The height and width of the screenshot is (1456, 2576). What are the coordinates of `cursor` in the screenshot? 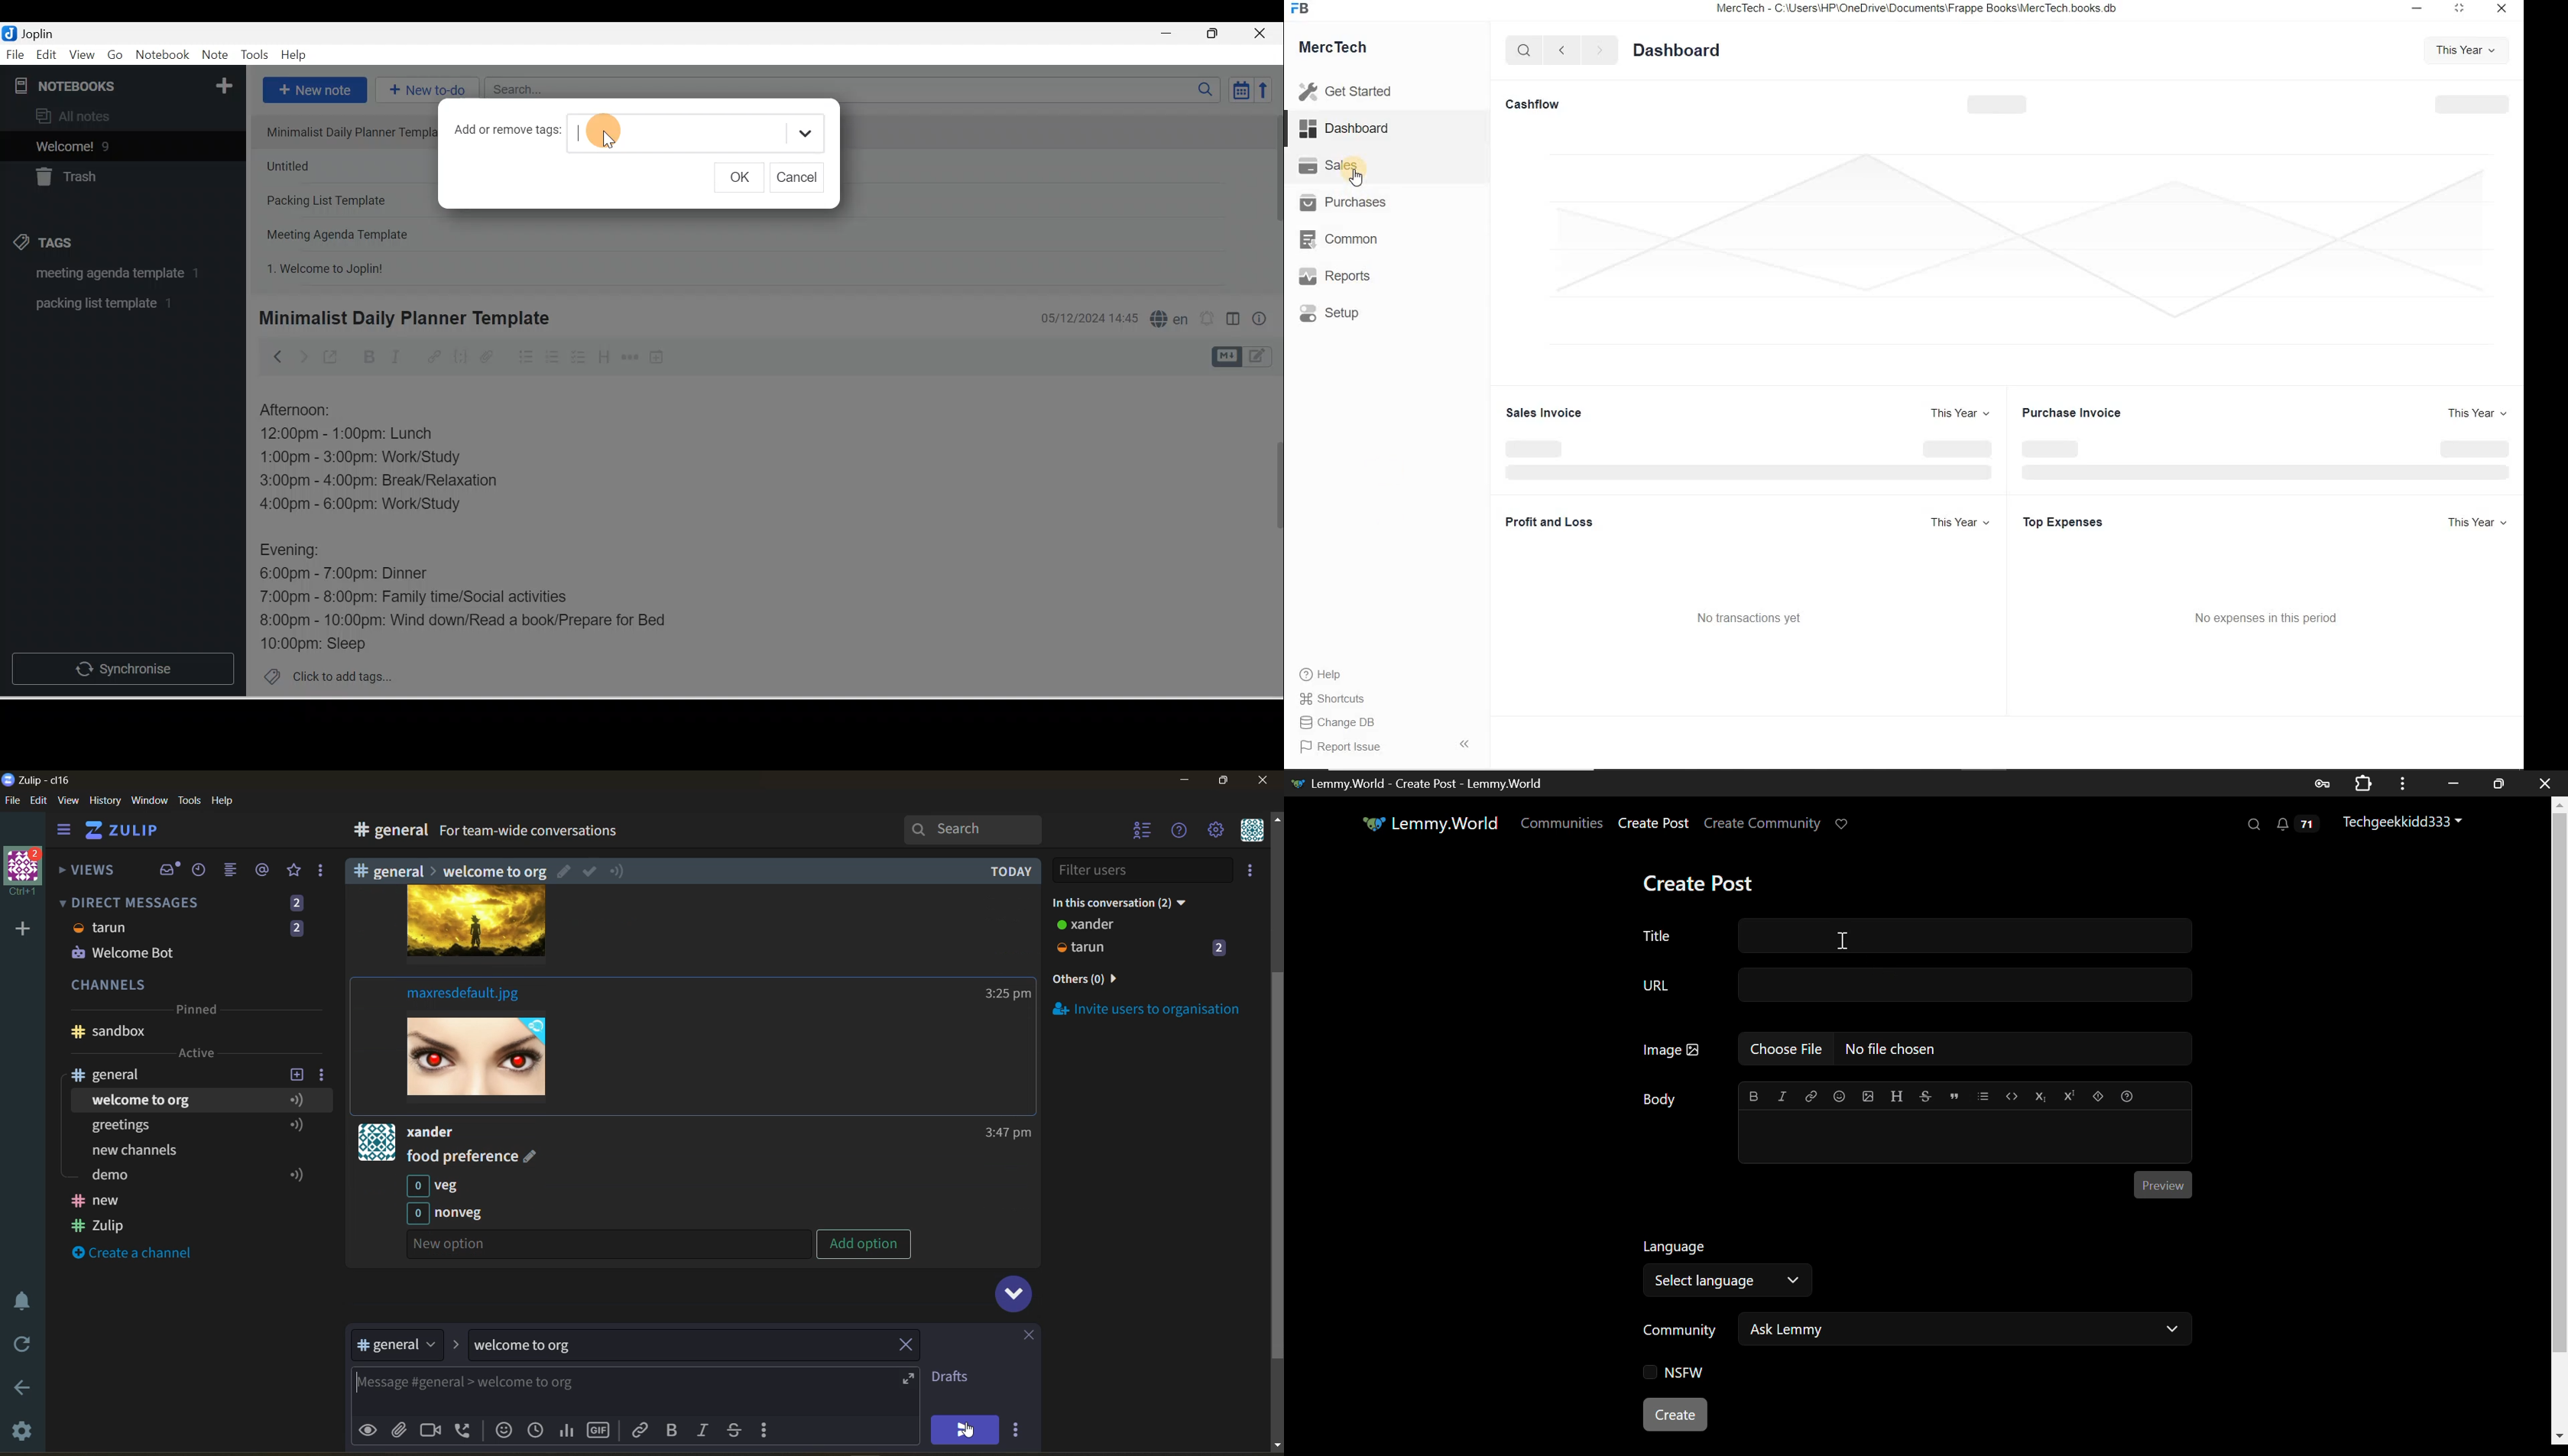 It's located at (603, 133).